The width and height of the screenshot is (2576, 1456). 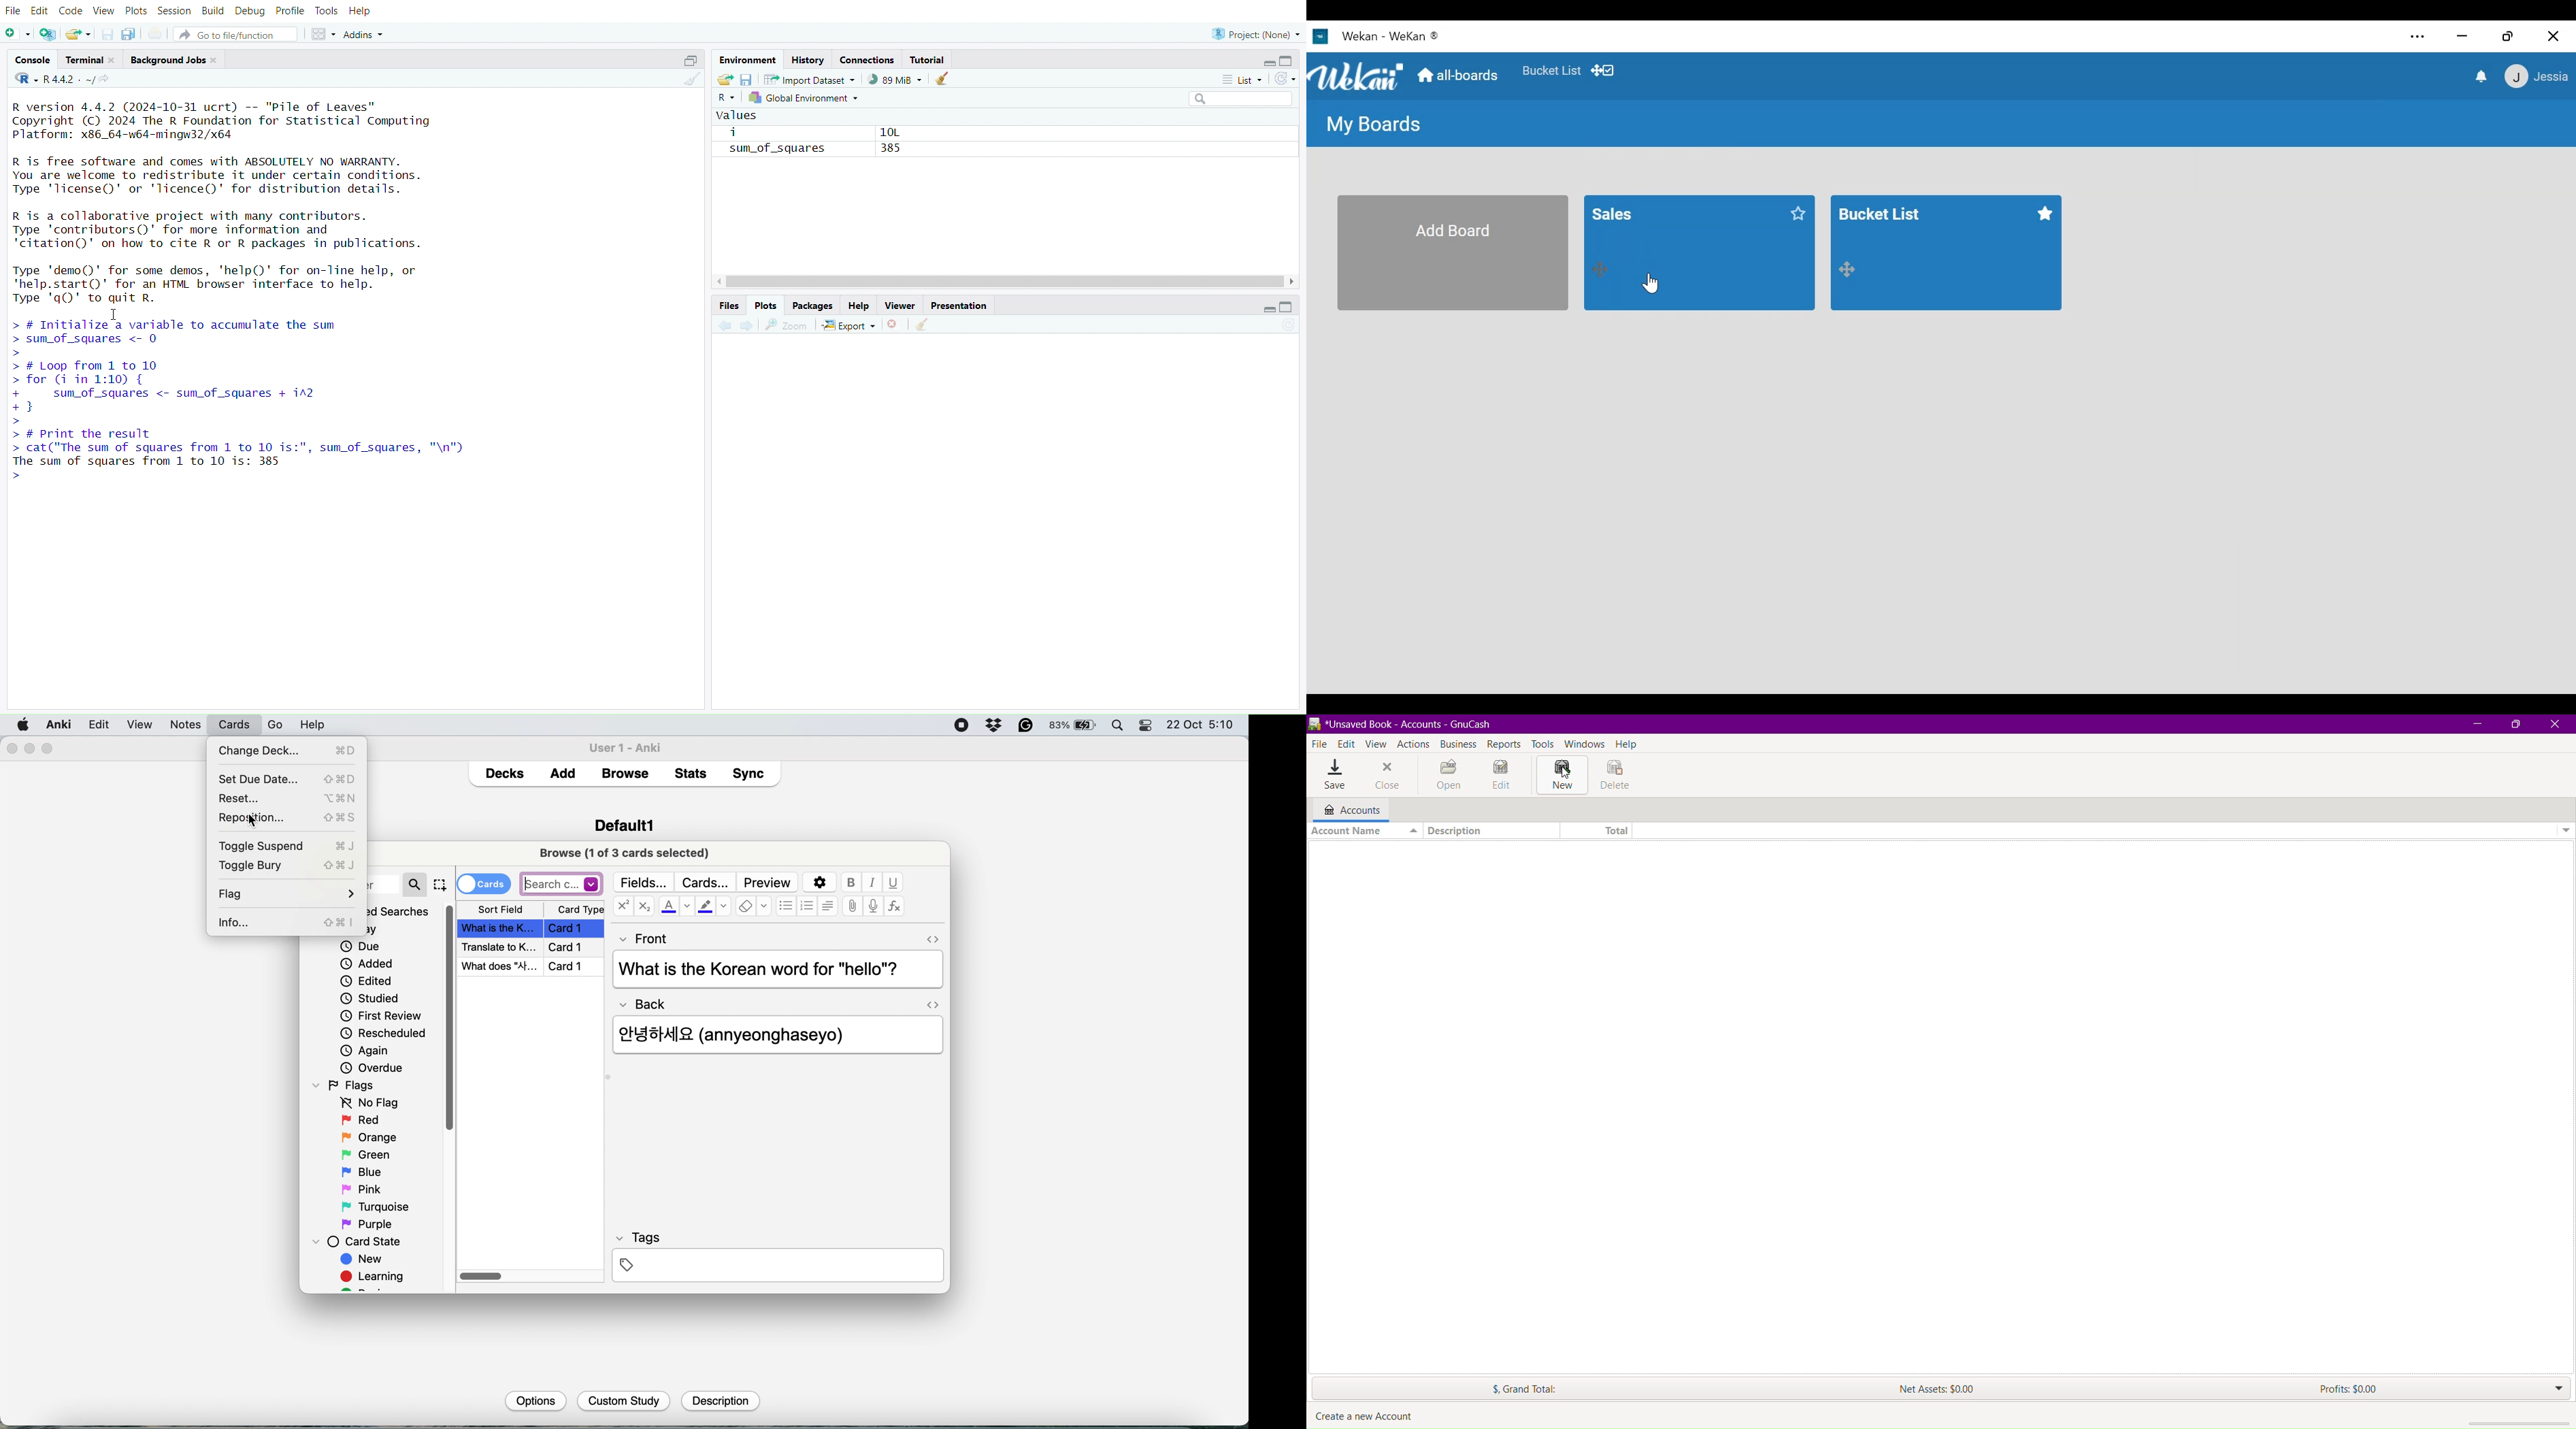 What do you see at coordinates (179, 726) in the screenshot?
I see `view` at bounding box center [179, 726].